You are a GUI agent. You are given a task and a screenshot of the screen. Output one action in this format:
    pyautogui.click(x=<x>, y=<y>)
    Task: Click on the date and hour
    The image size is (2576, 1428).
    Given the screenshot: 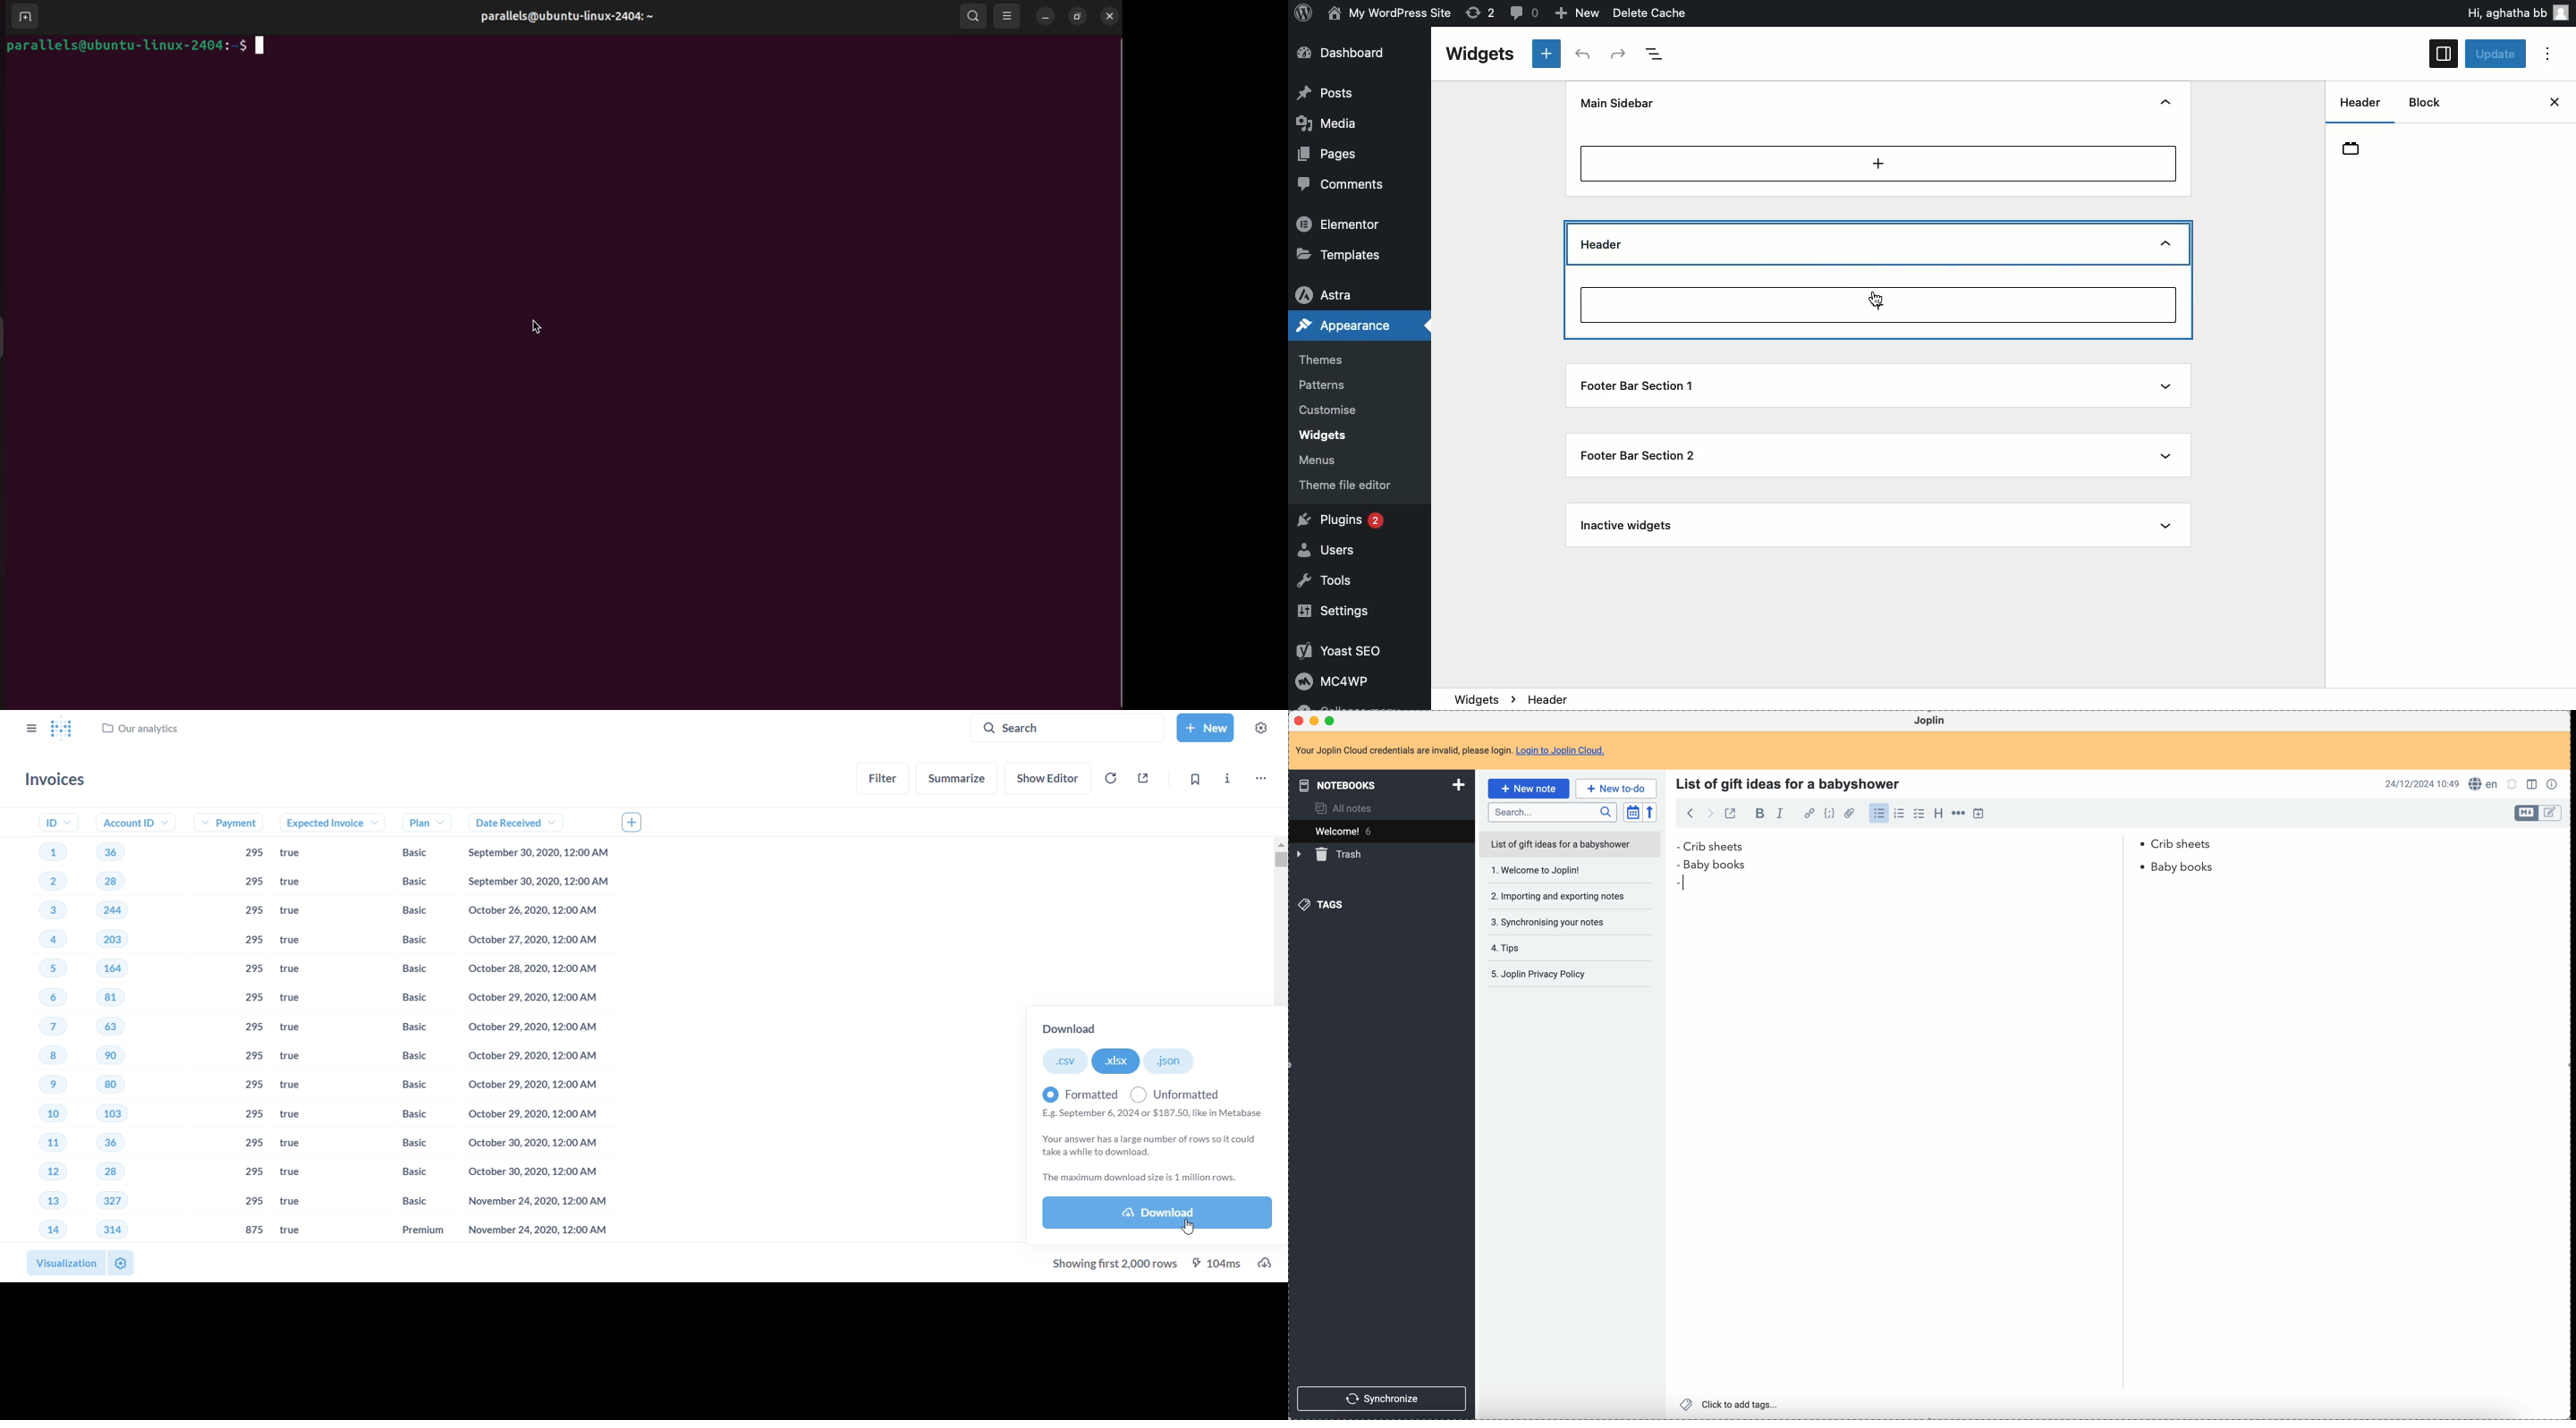 What is the action you would take?
    pyautogui.click(x=2422, y=784)
    